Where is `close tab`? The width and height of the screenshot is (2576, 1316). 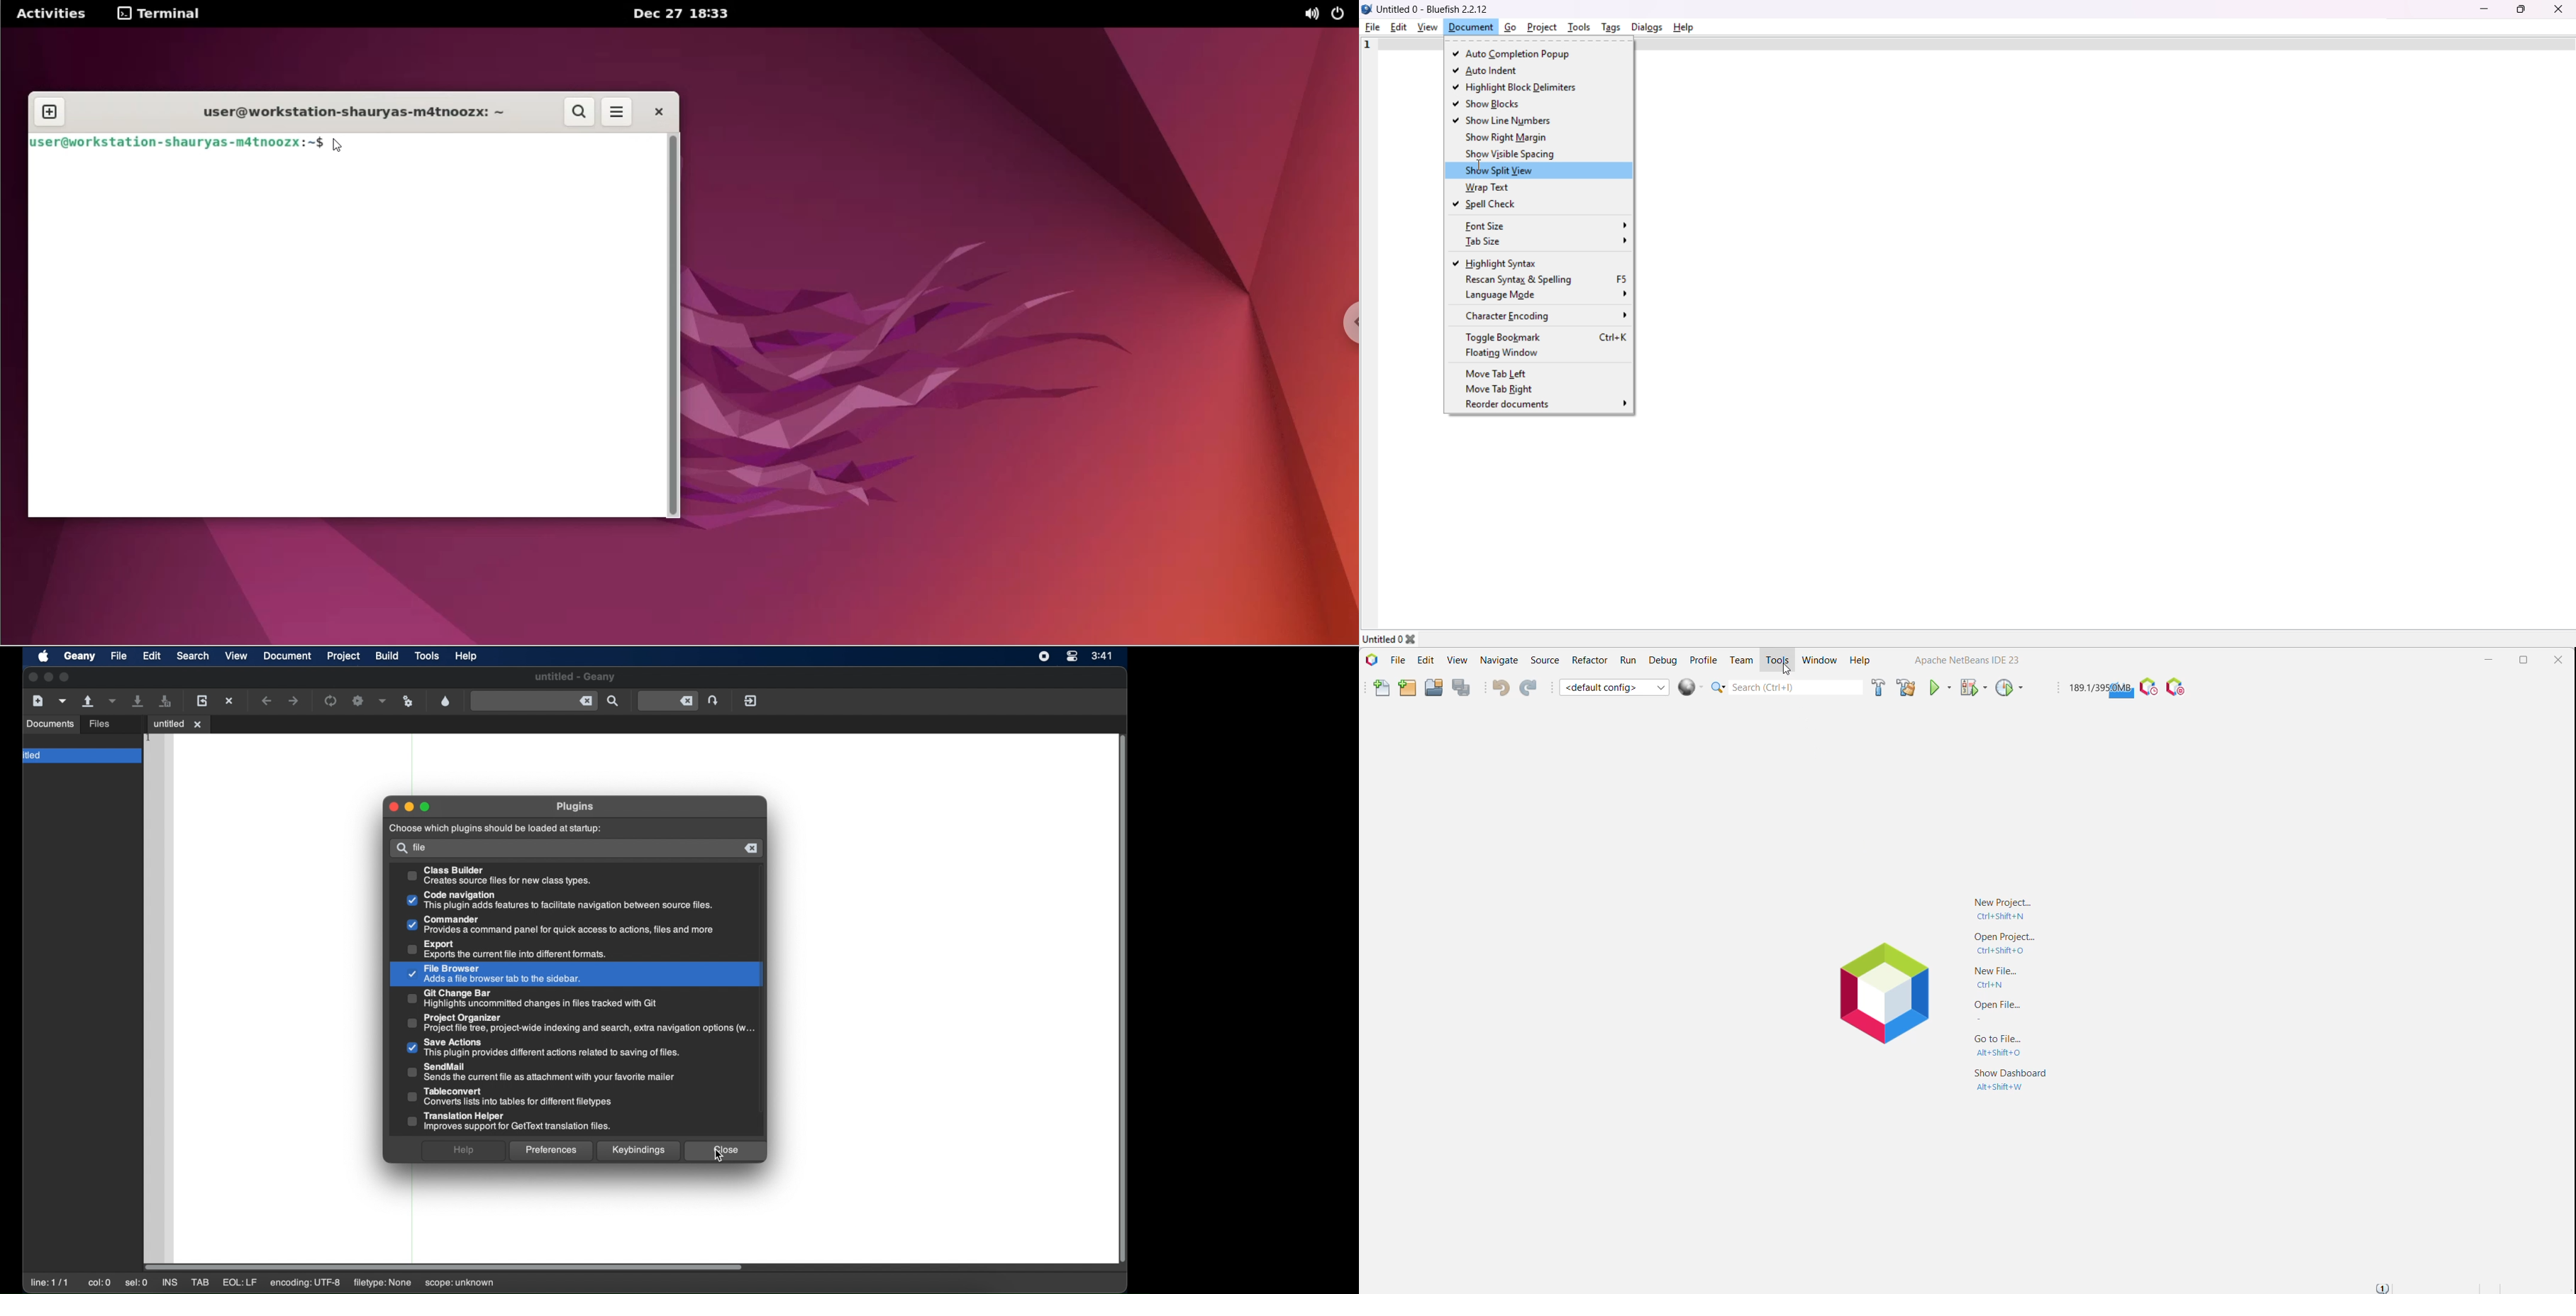
close tab is located at coordinates (1419, 636).